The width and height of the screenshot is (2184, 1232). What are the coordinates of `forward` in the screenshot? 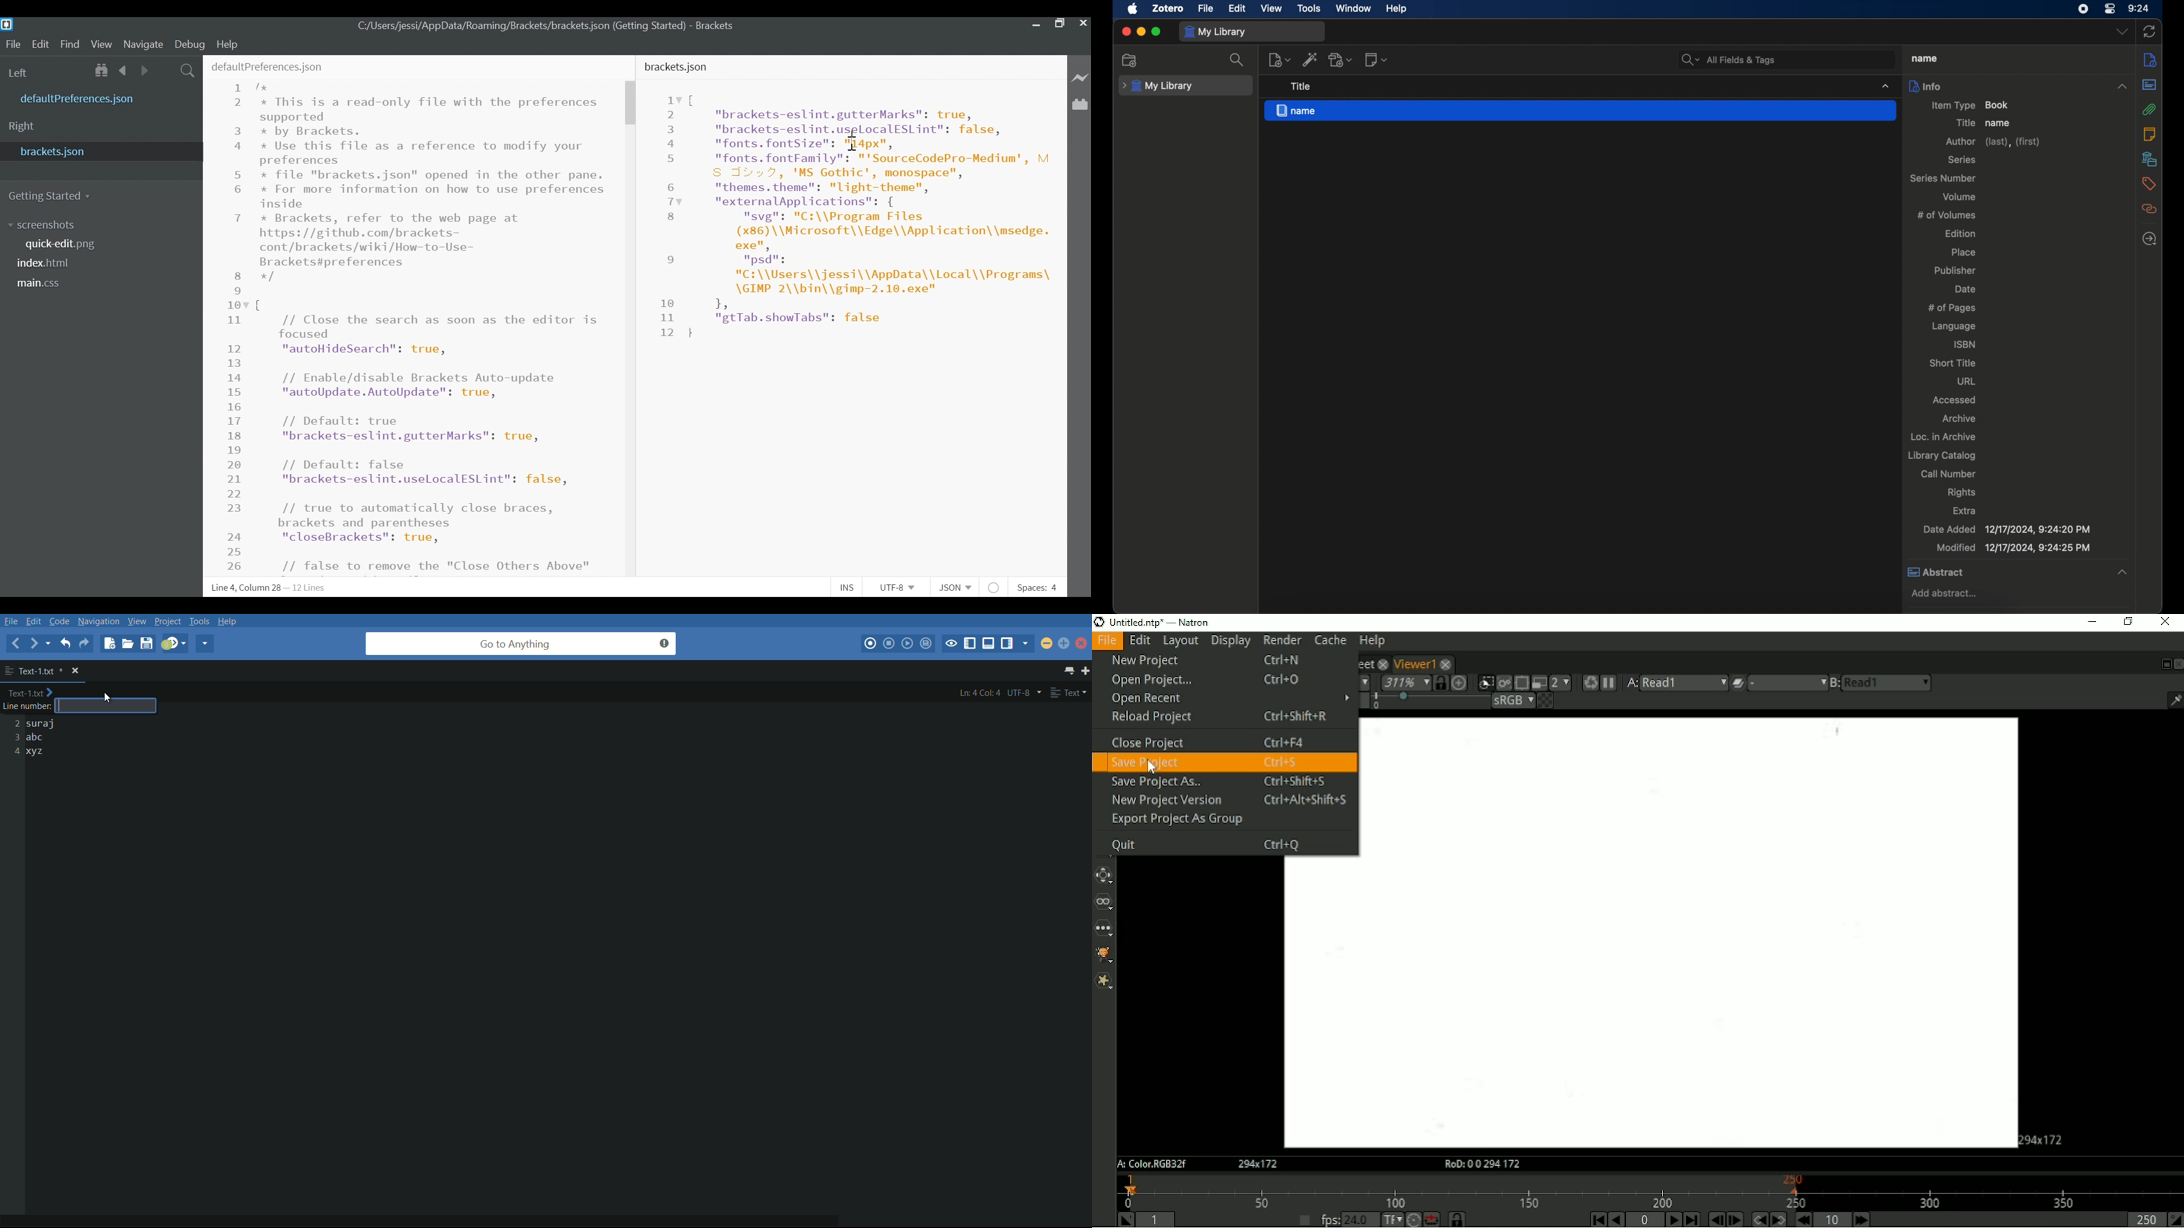 It's located at (35, 644).